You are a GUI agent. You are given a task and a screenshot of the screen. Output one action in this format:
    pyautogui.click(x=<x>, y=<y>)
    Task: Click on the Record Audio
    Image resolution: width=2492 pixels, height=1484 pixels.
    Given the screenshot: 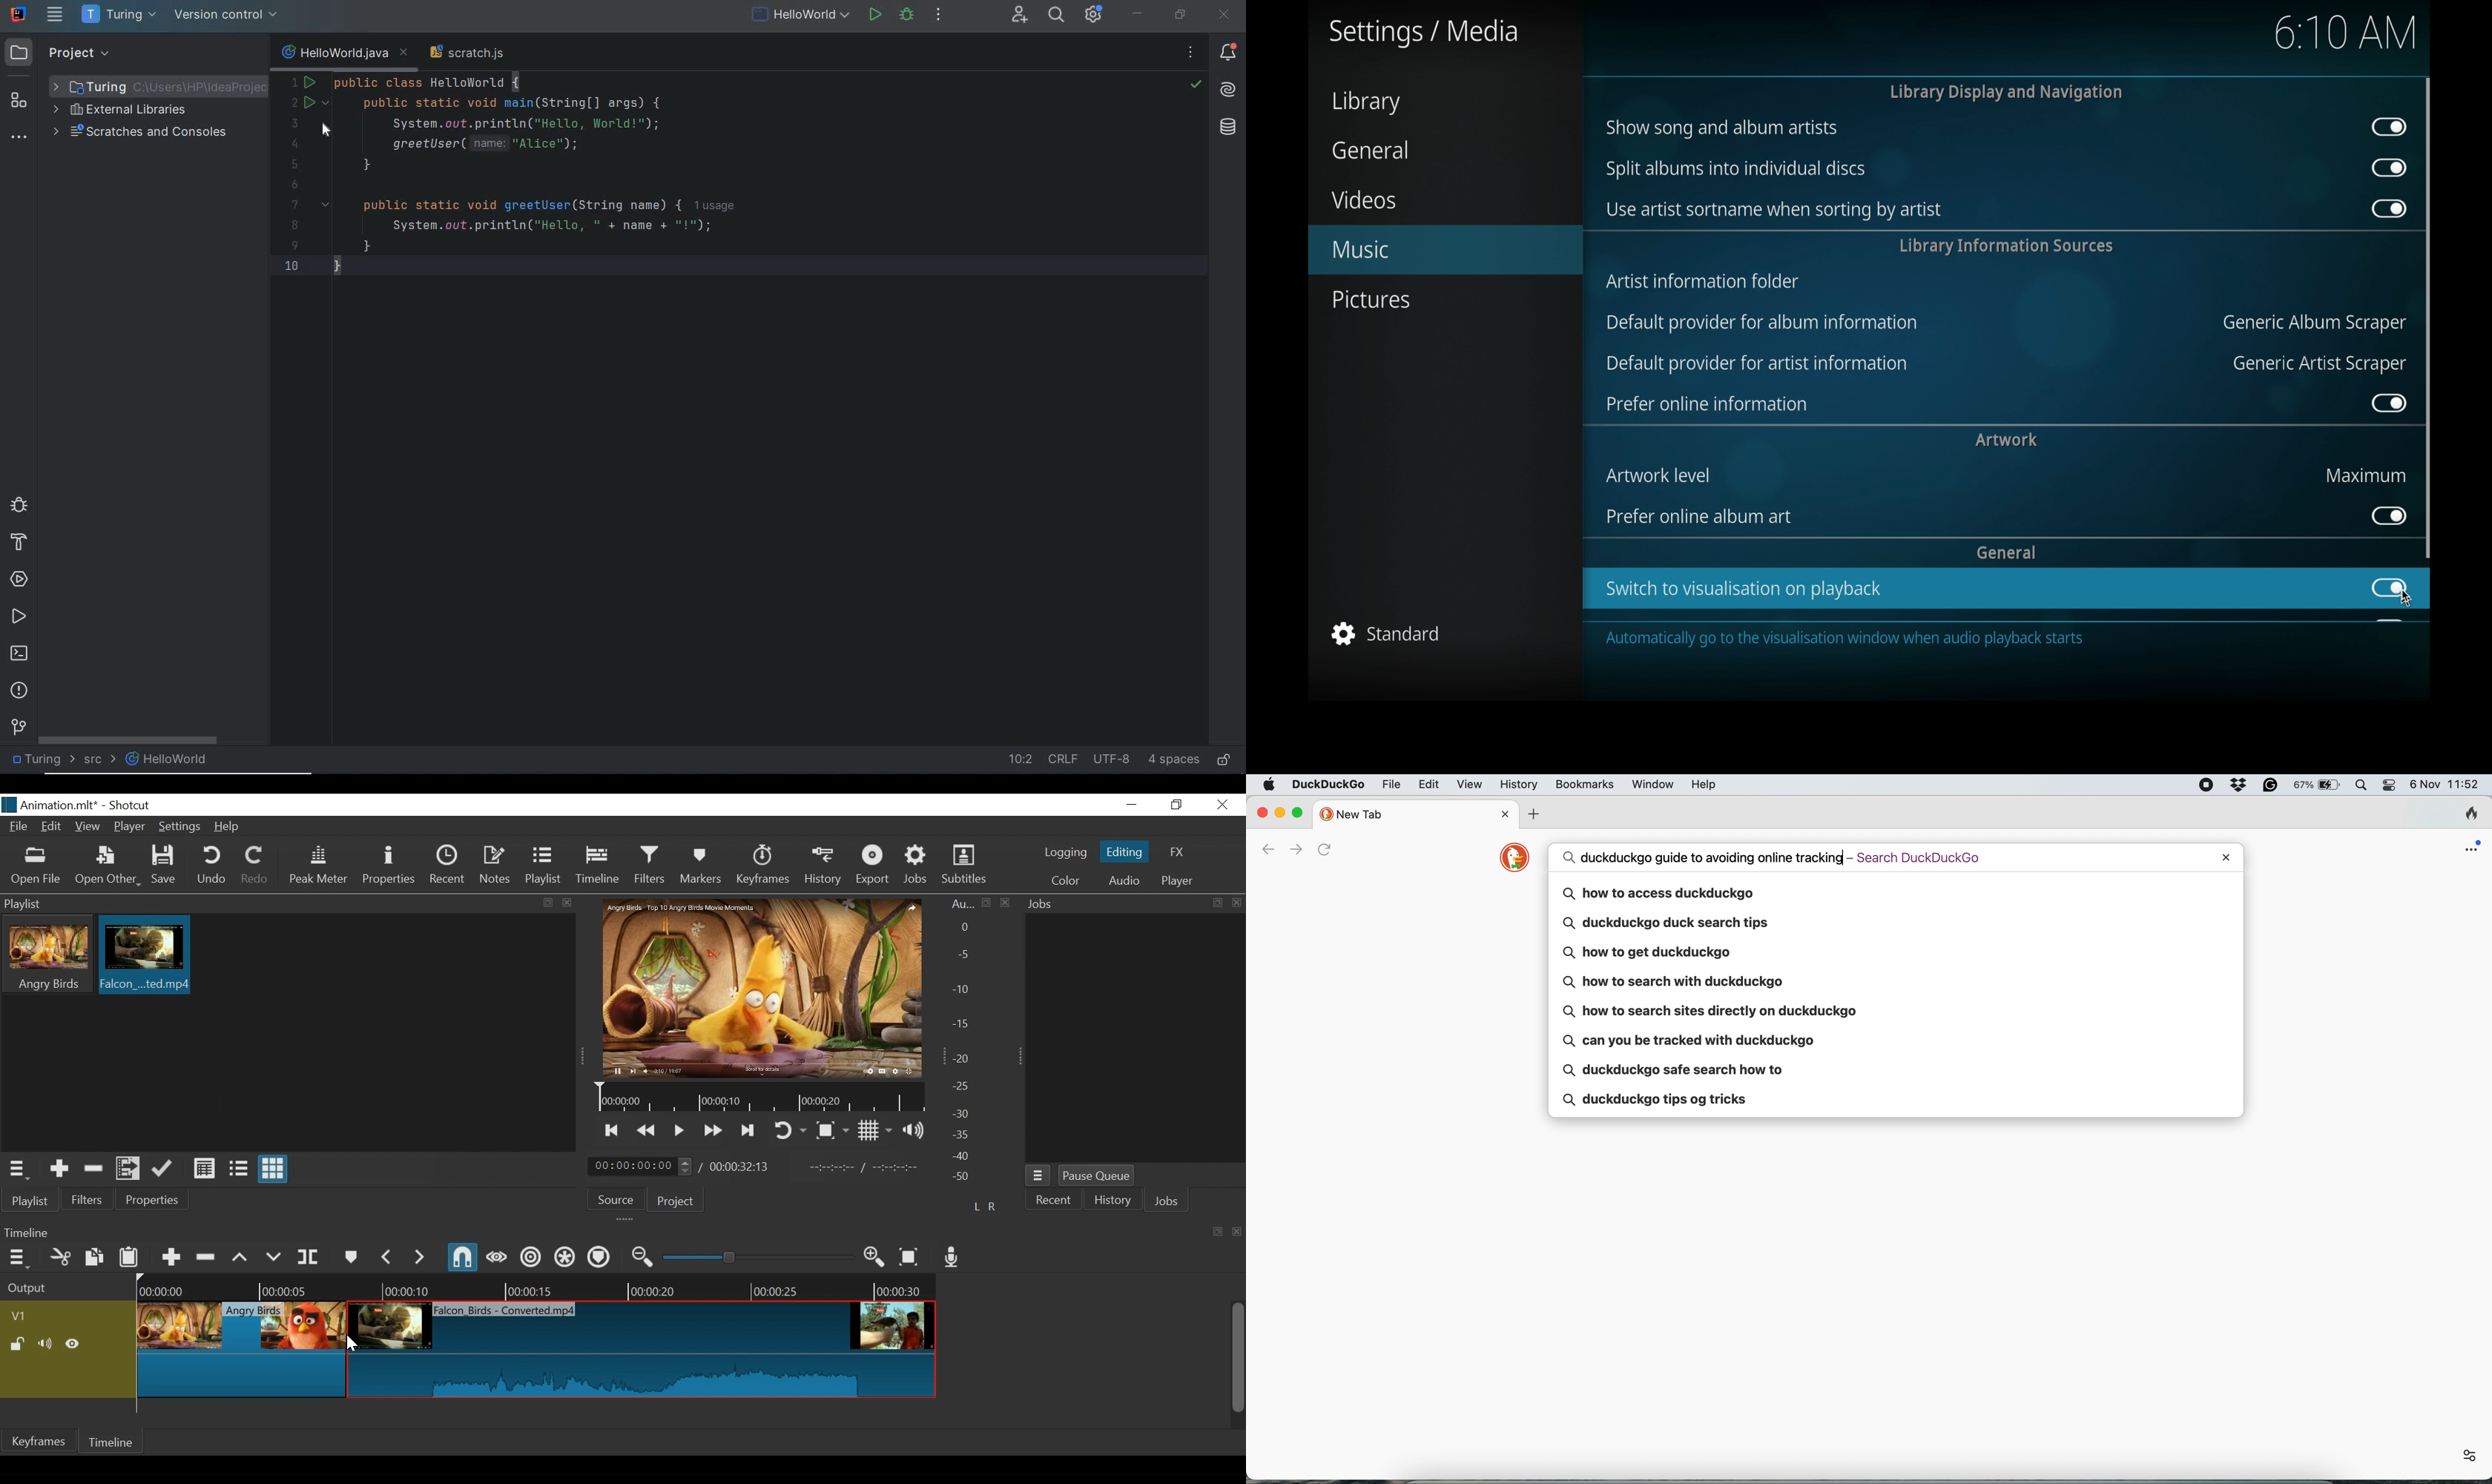 What is the action you would take?
    pyautogui.click(x=952, y=1258)
    